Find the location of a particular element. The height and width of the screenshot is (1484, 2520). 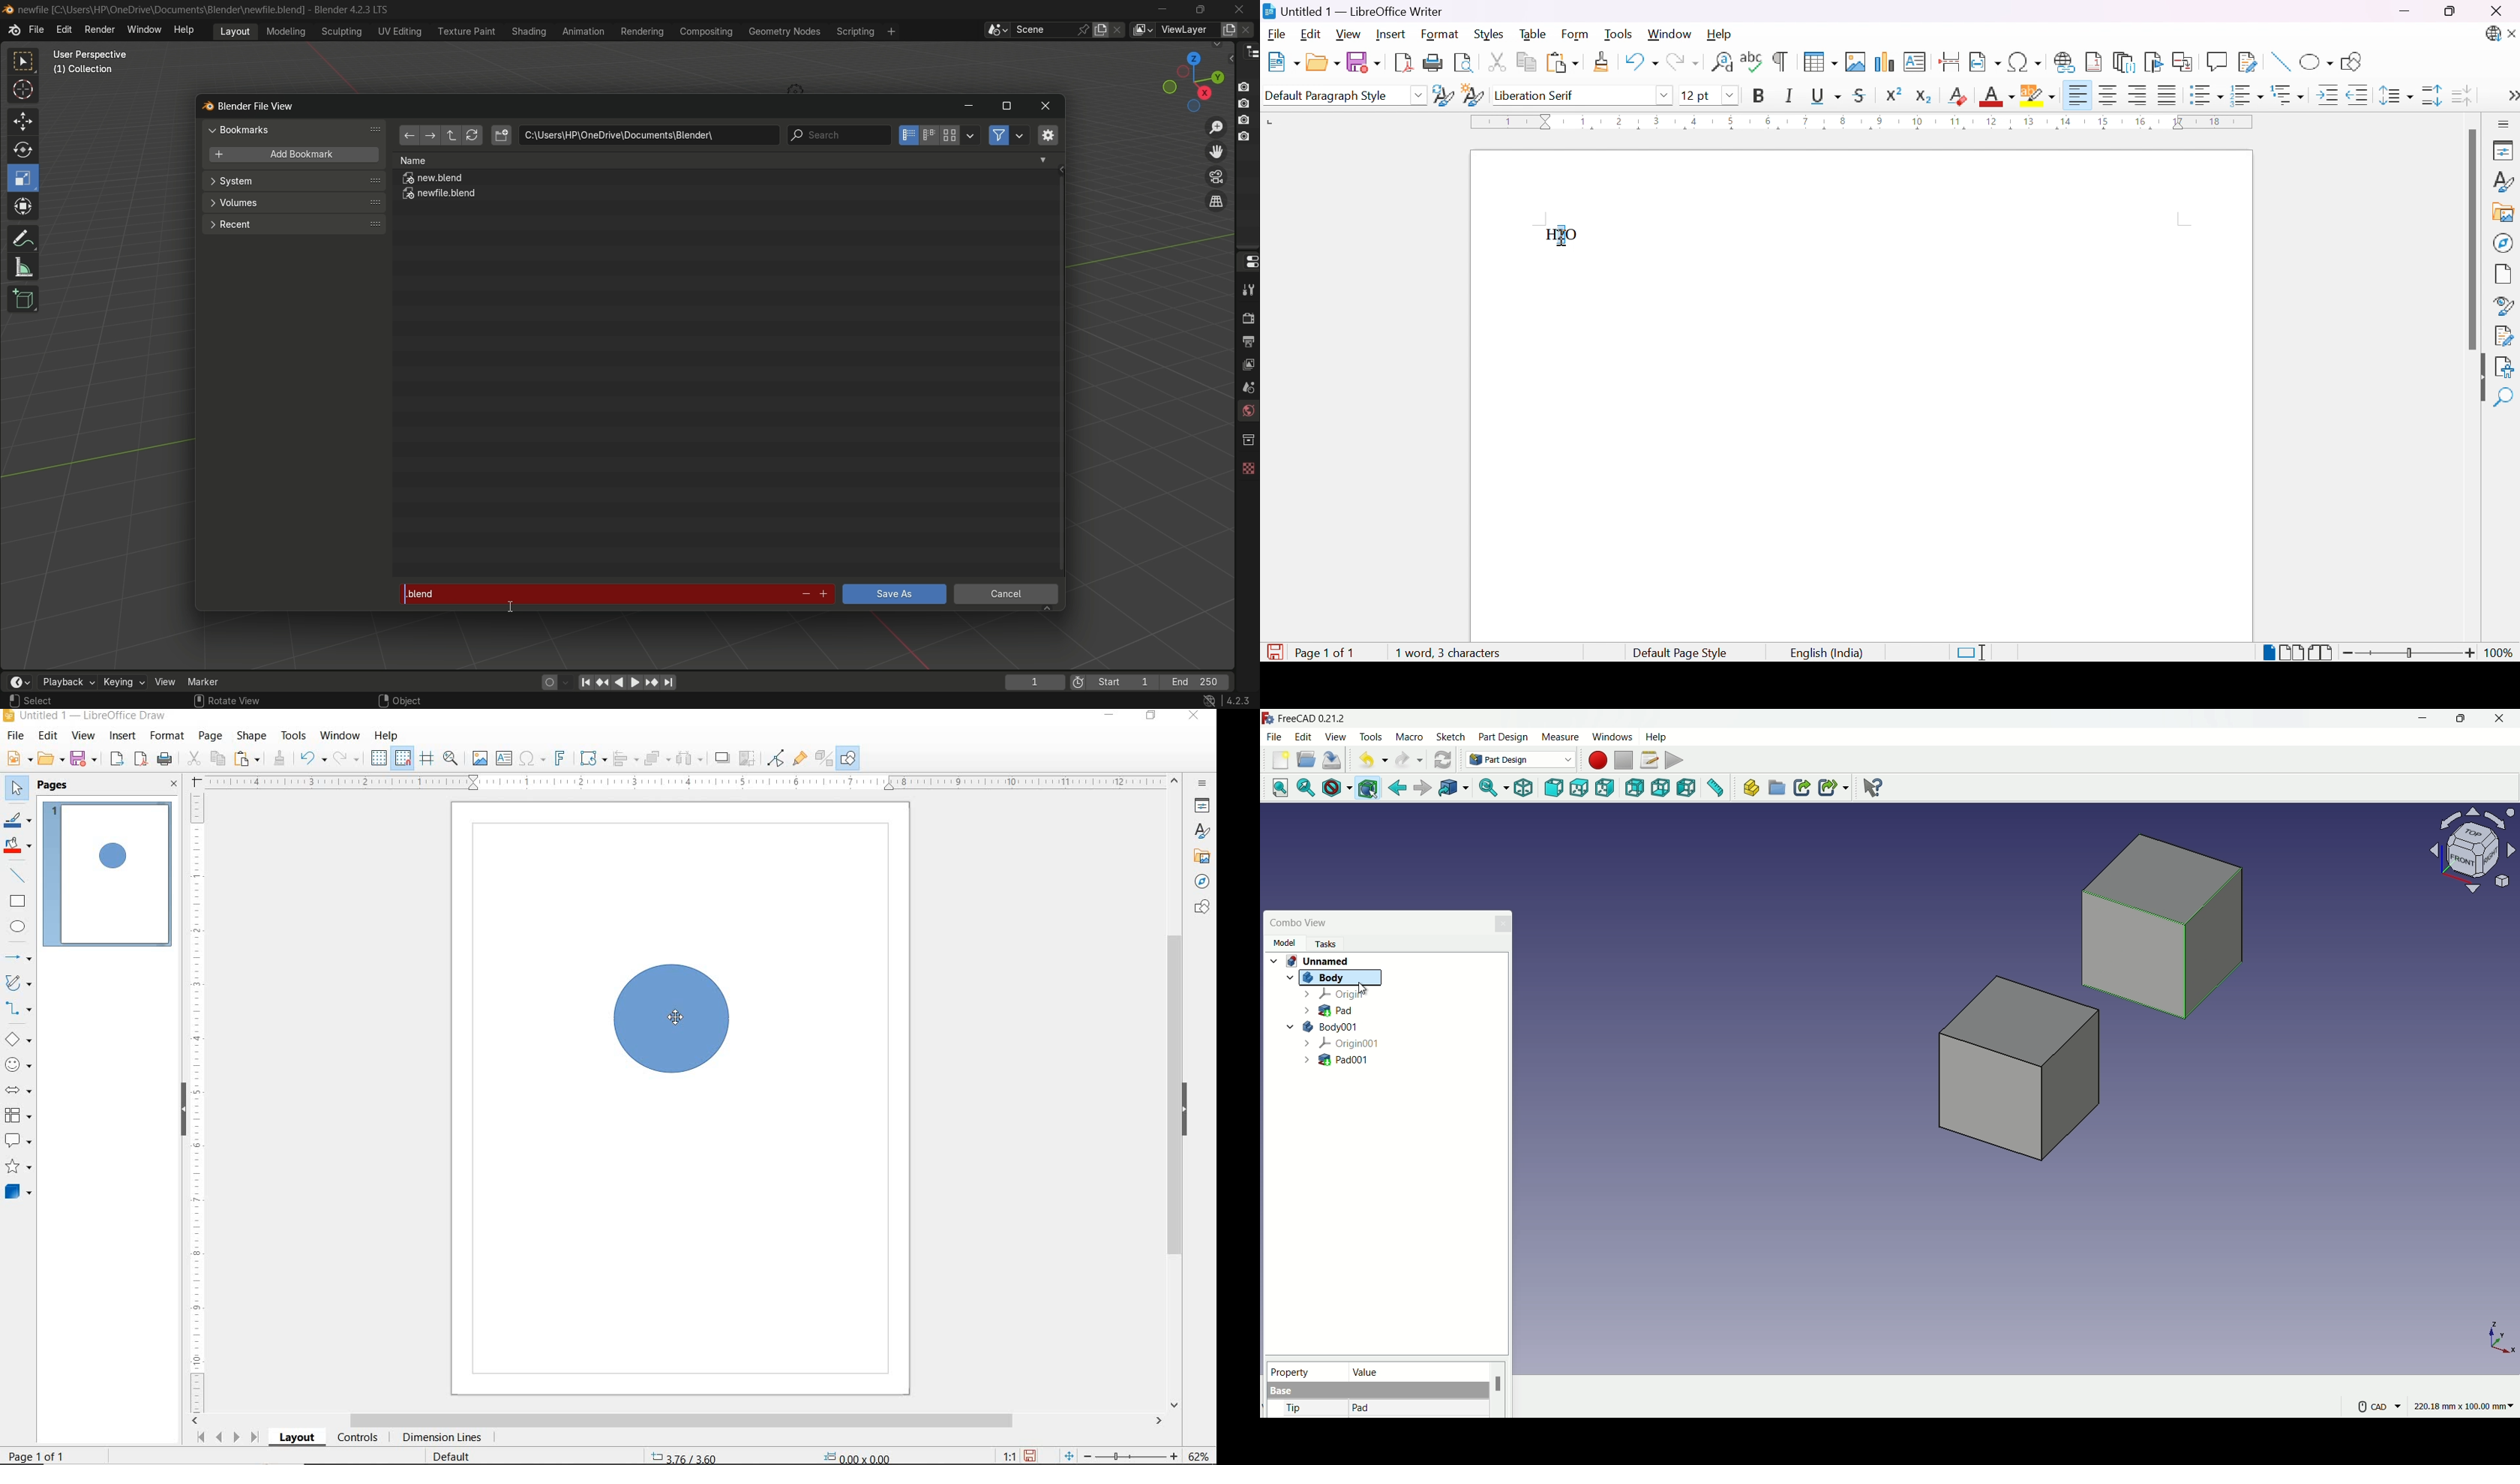

macro is located at coordinates (1410, 738).